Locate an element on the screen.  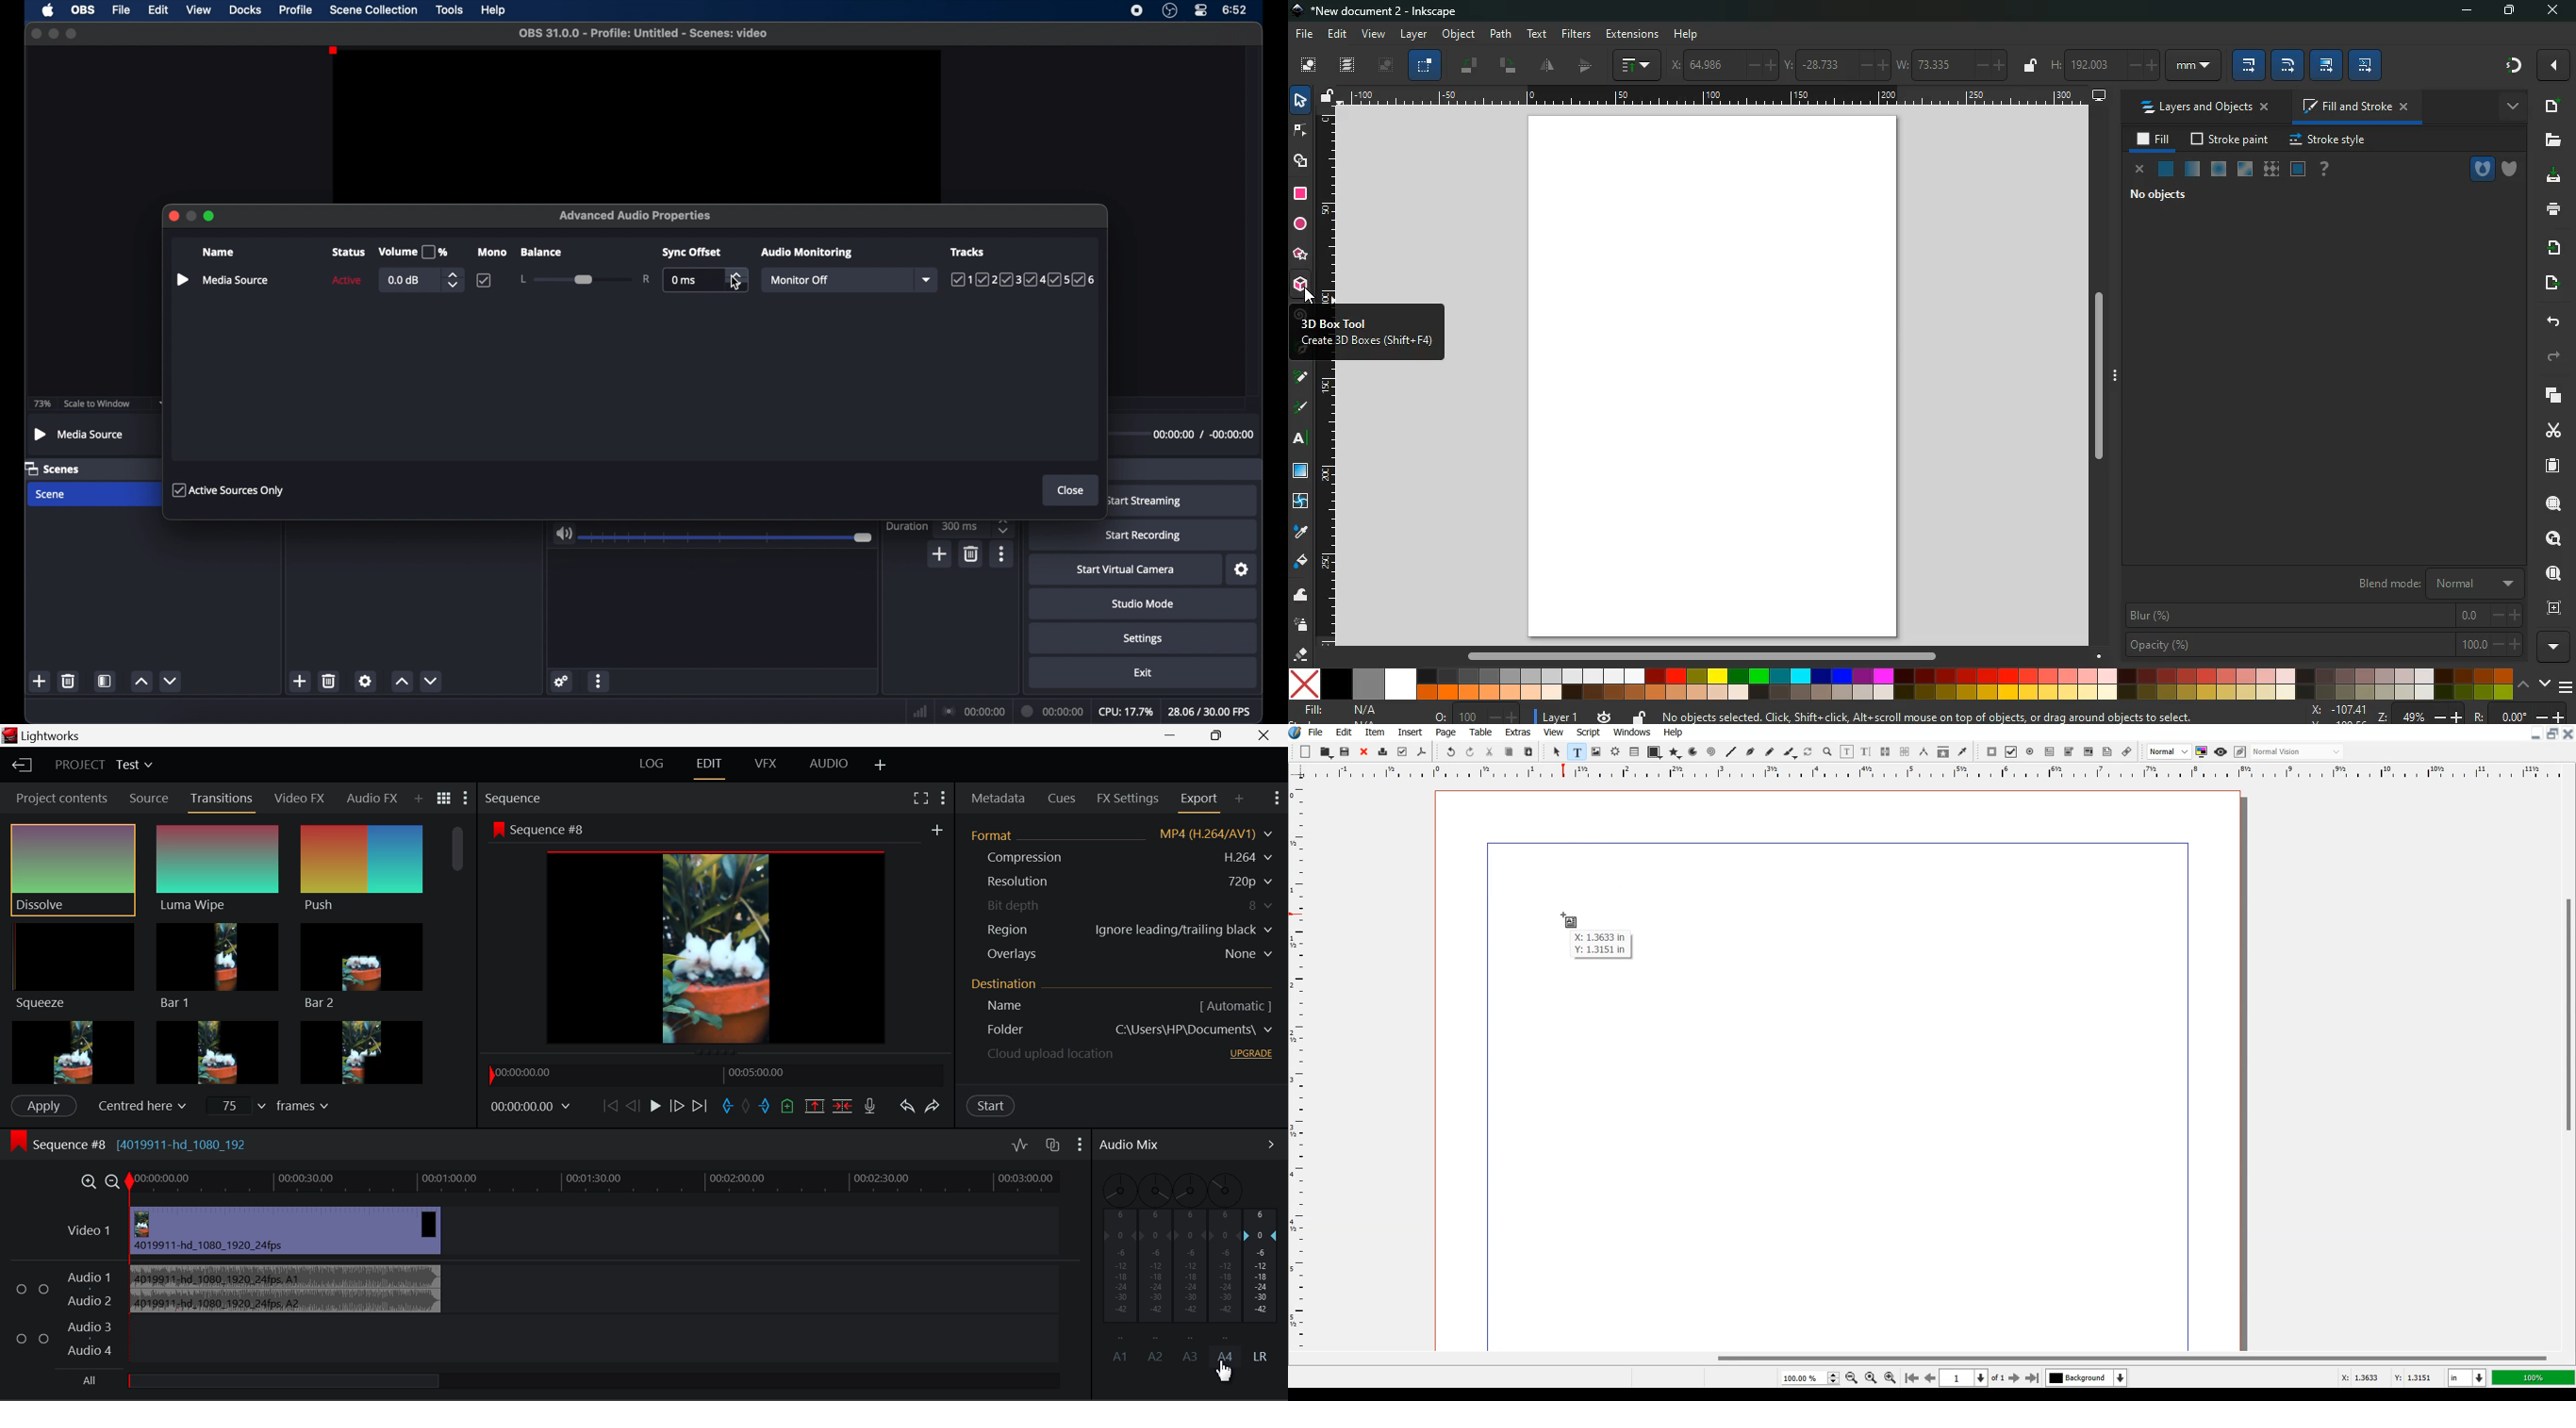
duration is located at coordinates (908, 525).